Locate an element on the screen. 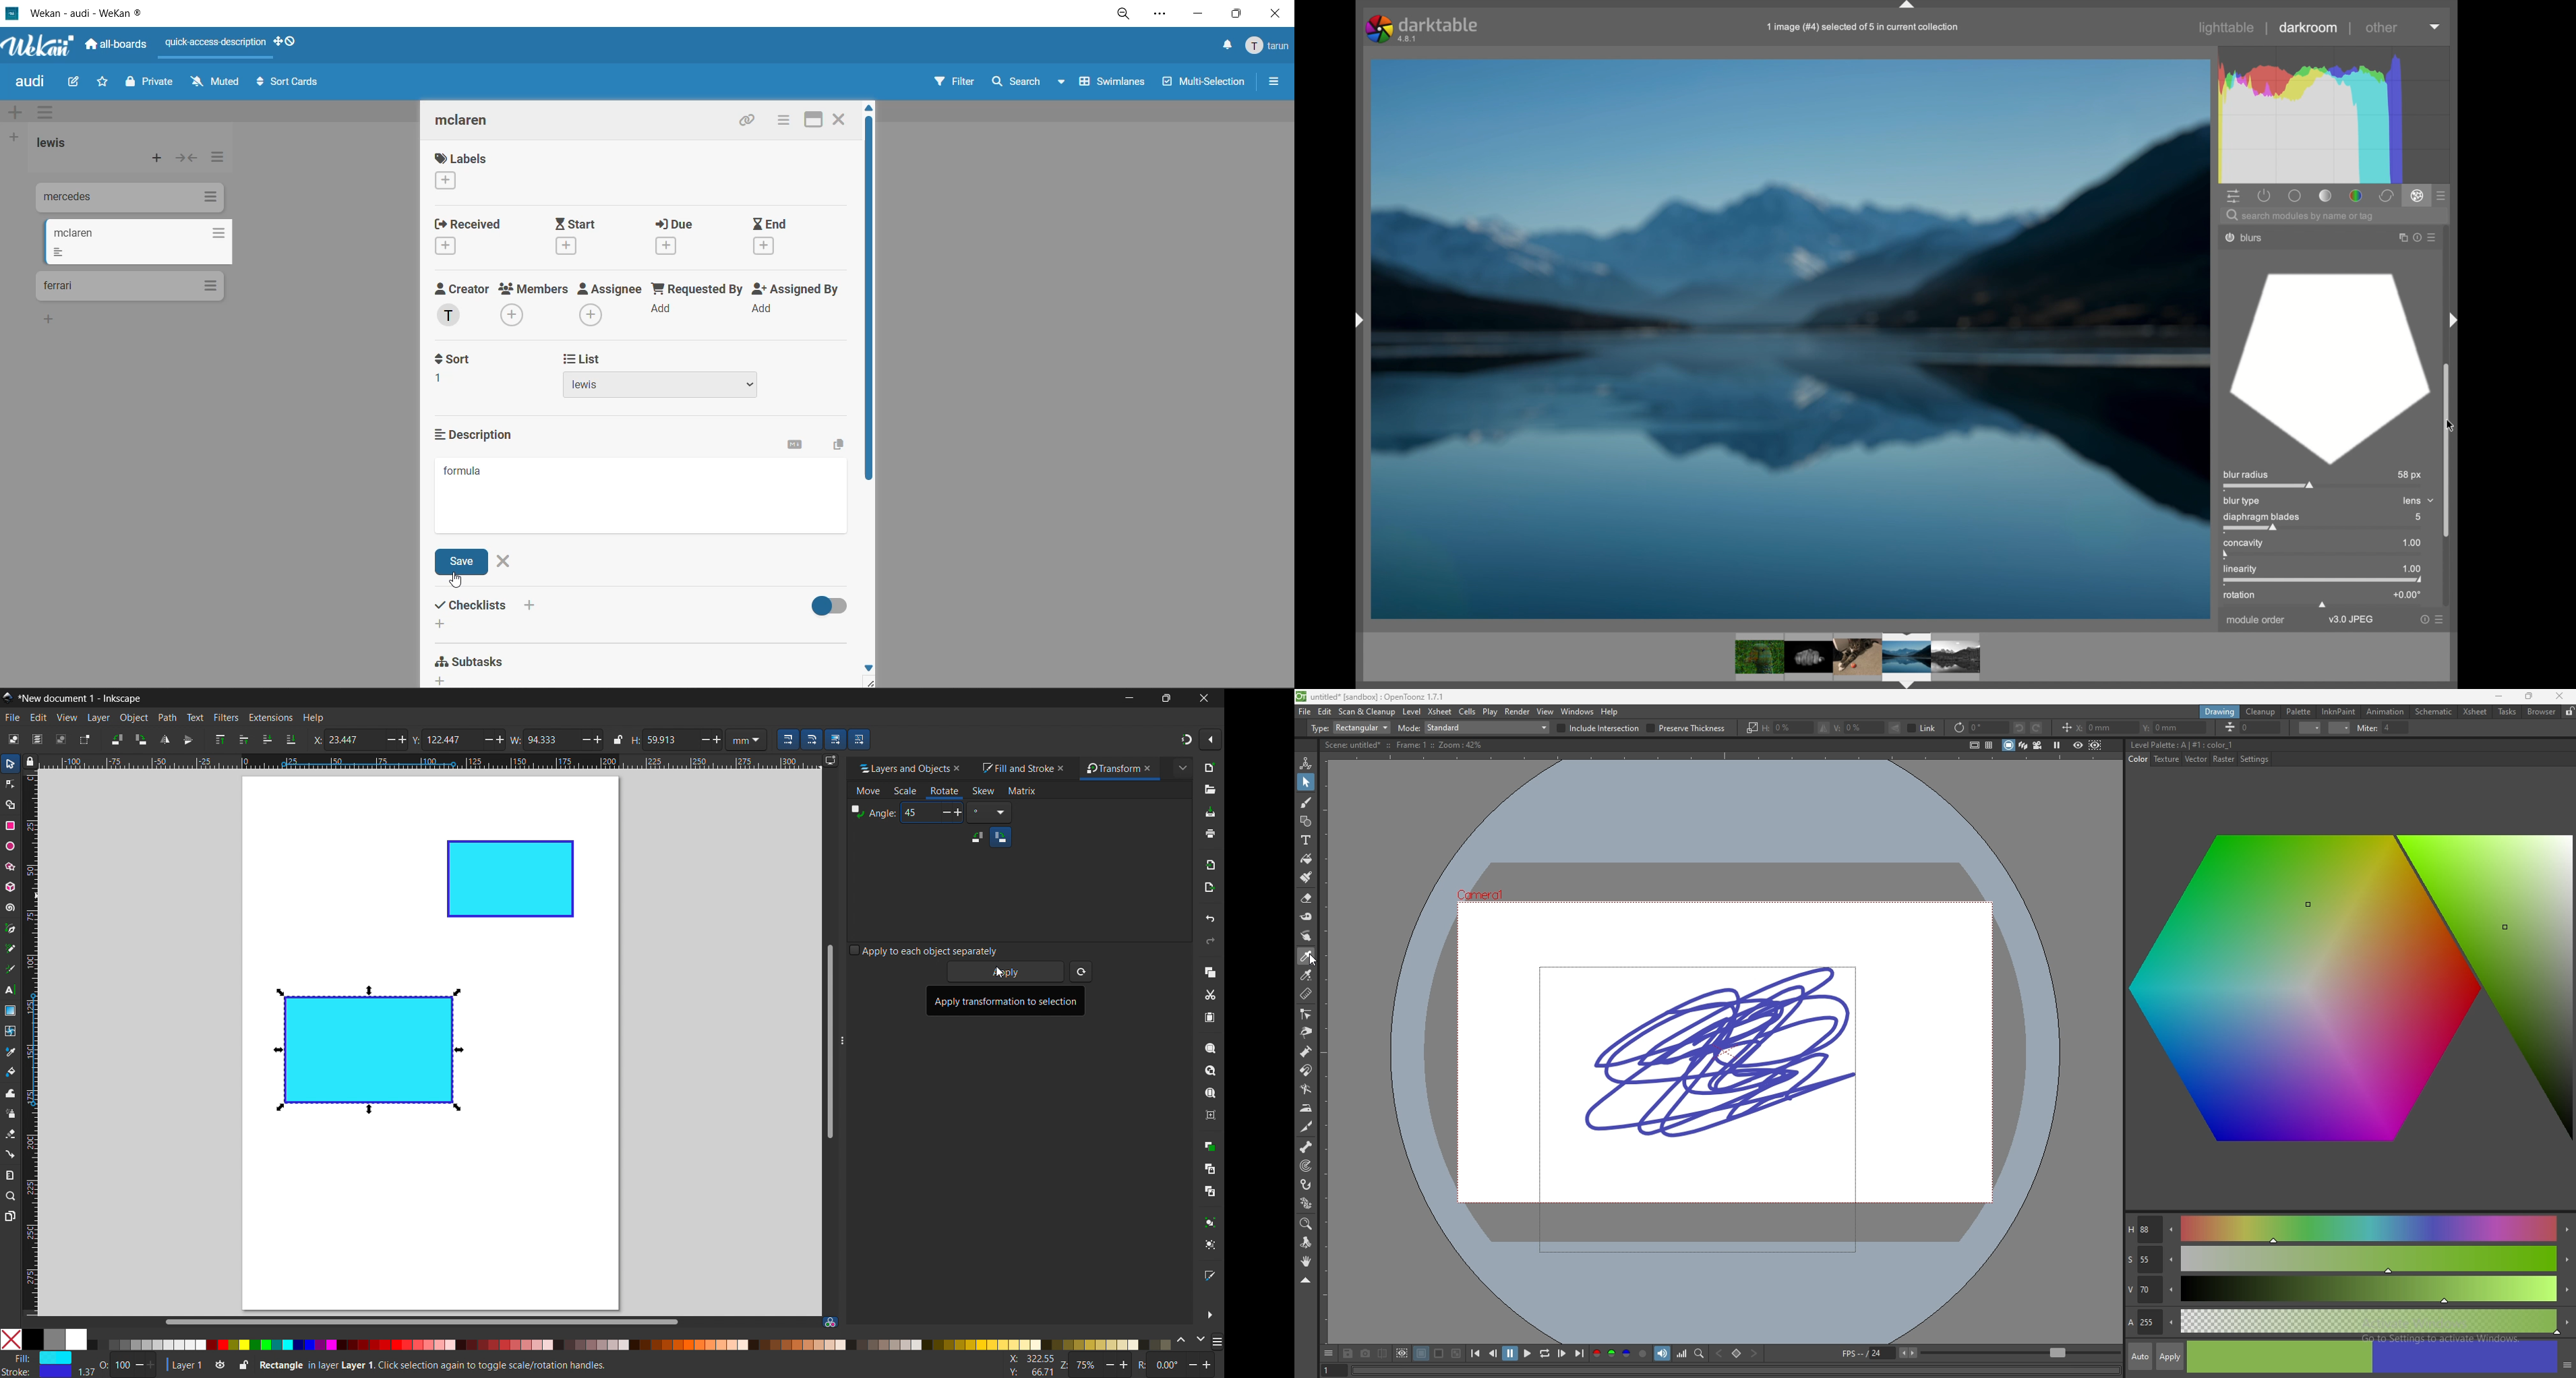 This screenshot has height=1400, width=2576. position is located at coordinates (2067, 728).